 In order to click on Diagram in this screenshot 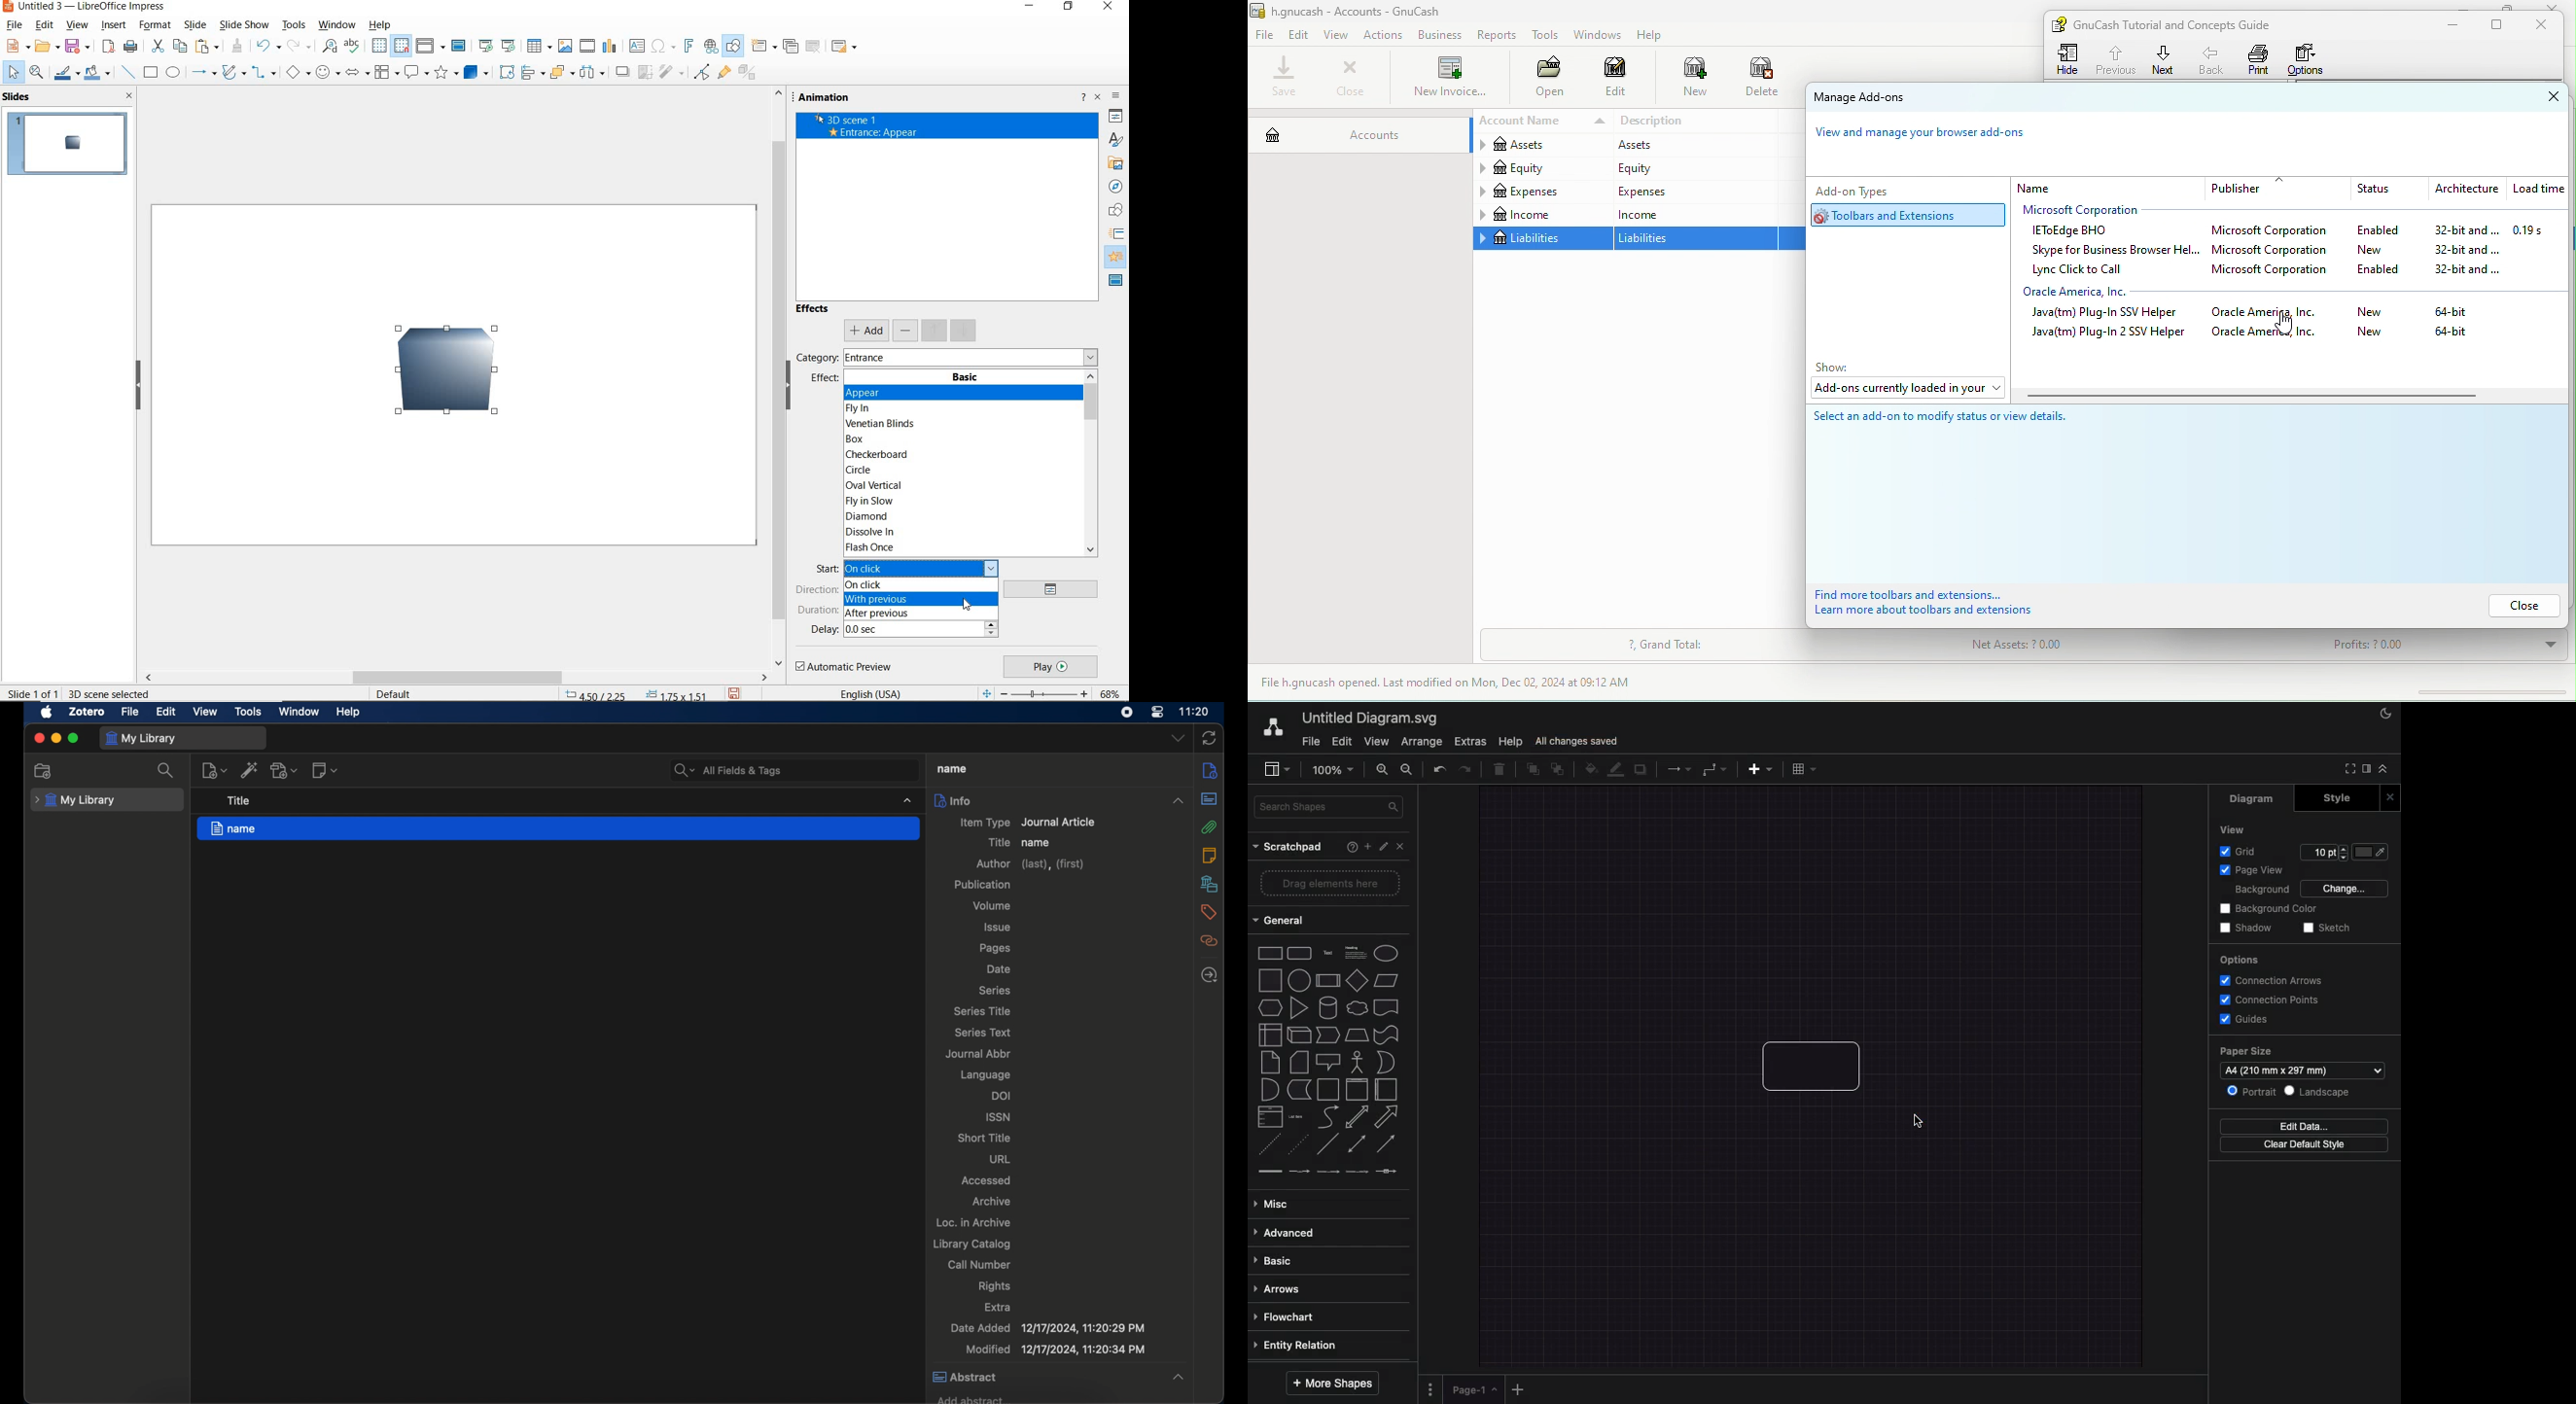, I will do `click(2254, 798)`.